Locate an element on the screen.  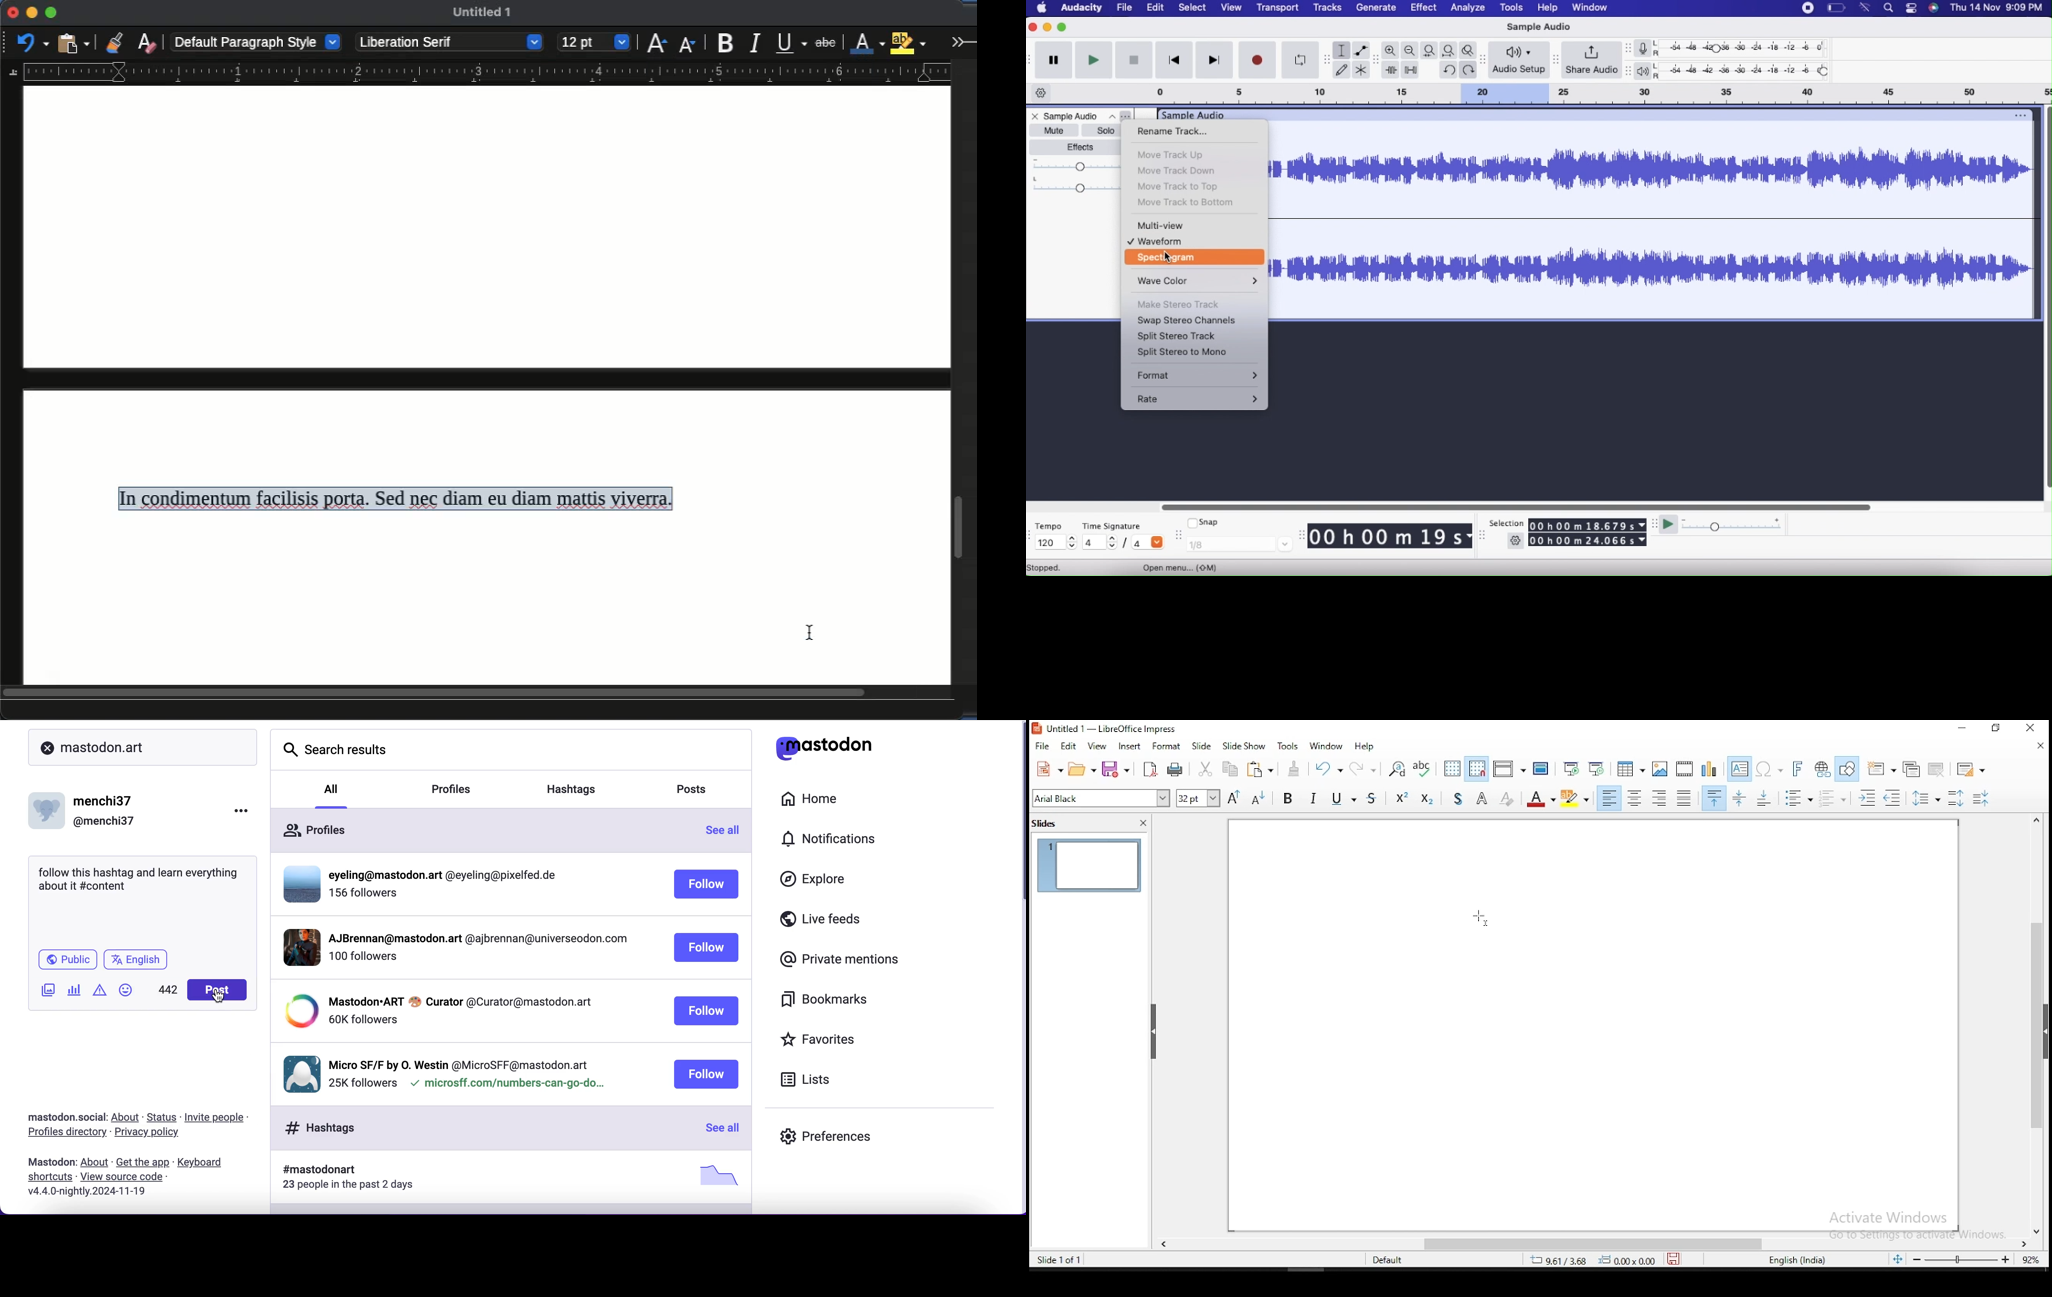
date and time is located at coordinates (1997, 8).